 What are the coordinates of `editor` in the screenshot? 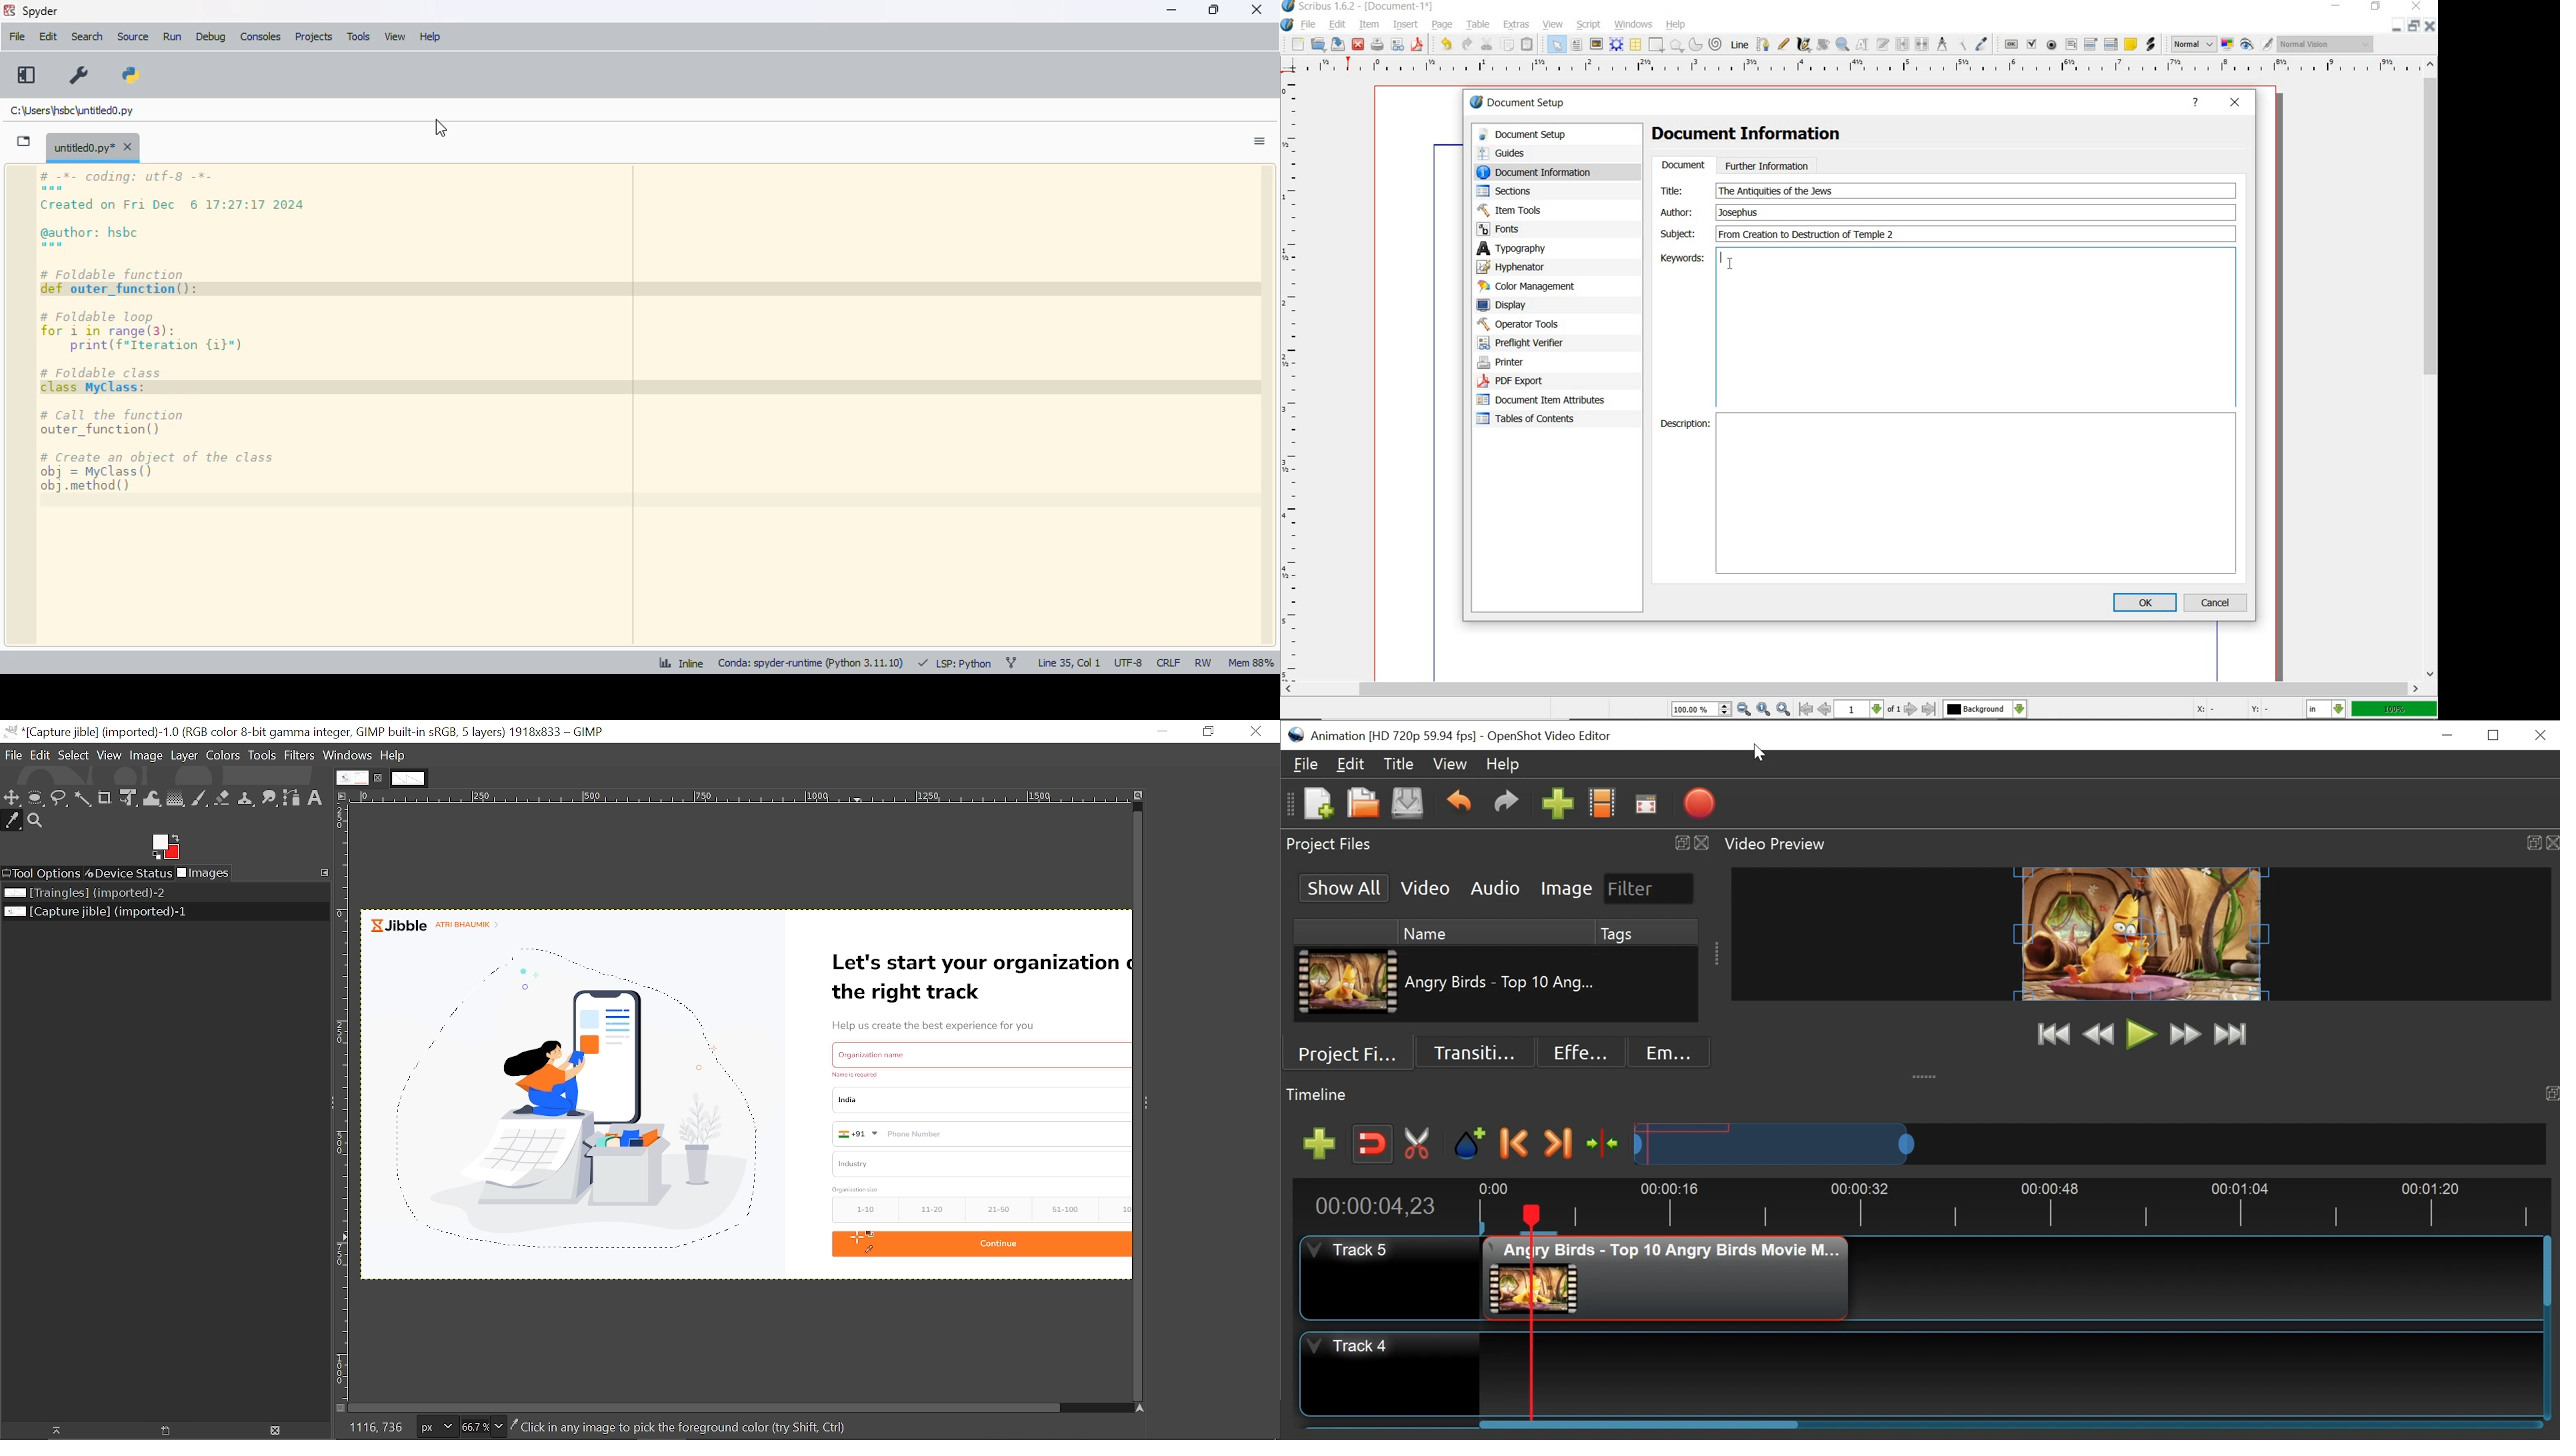 It's located at (655, 407).